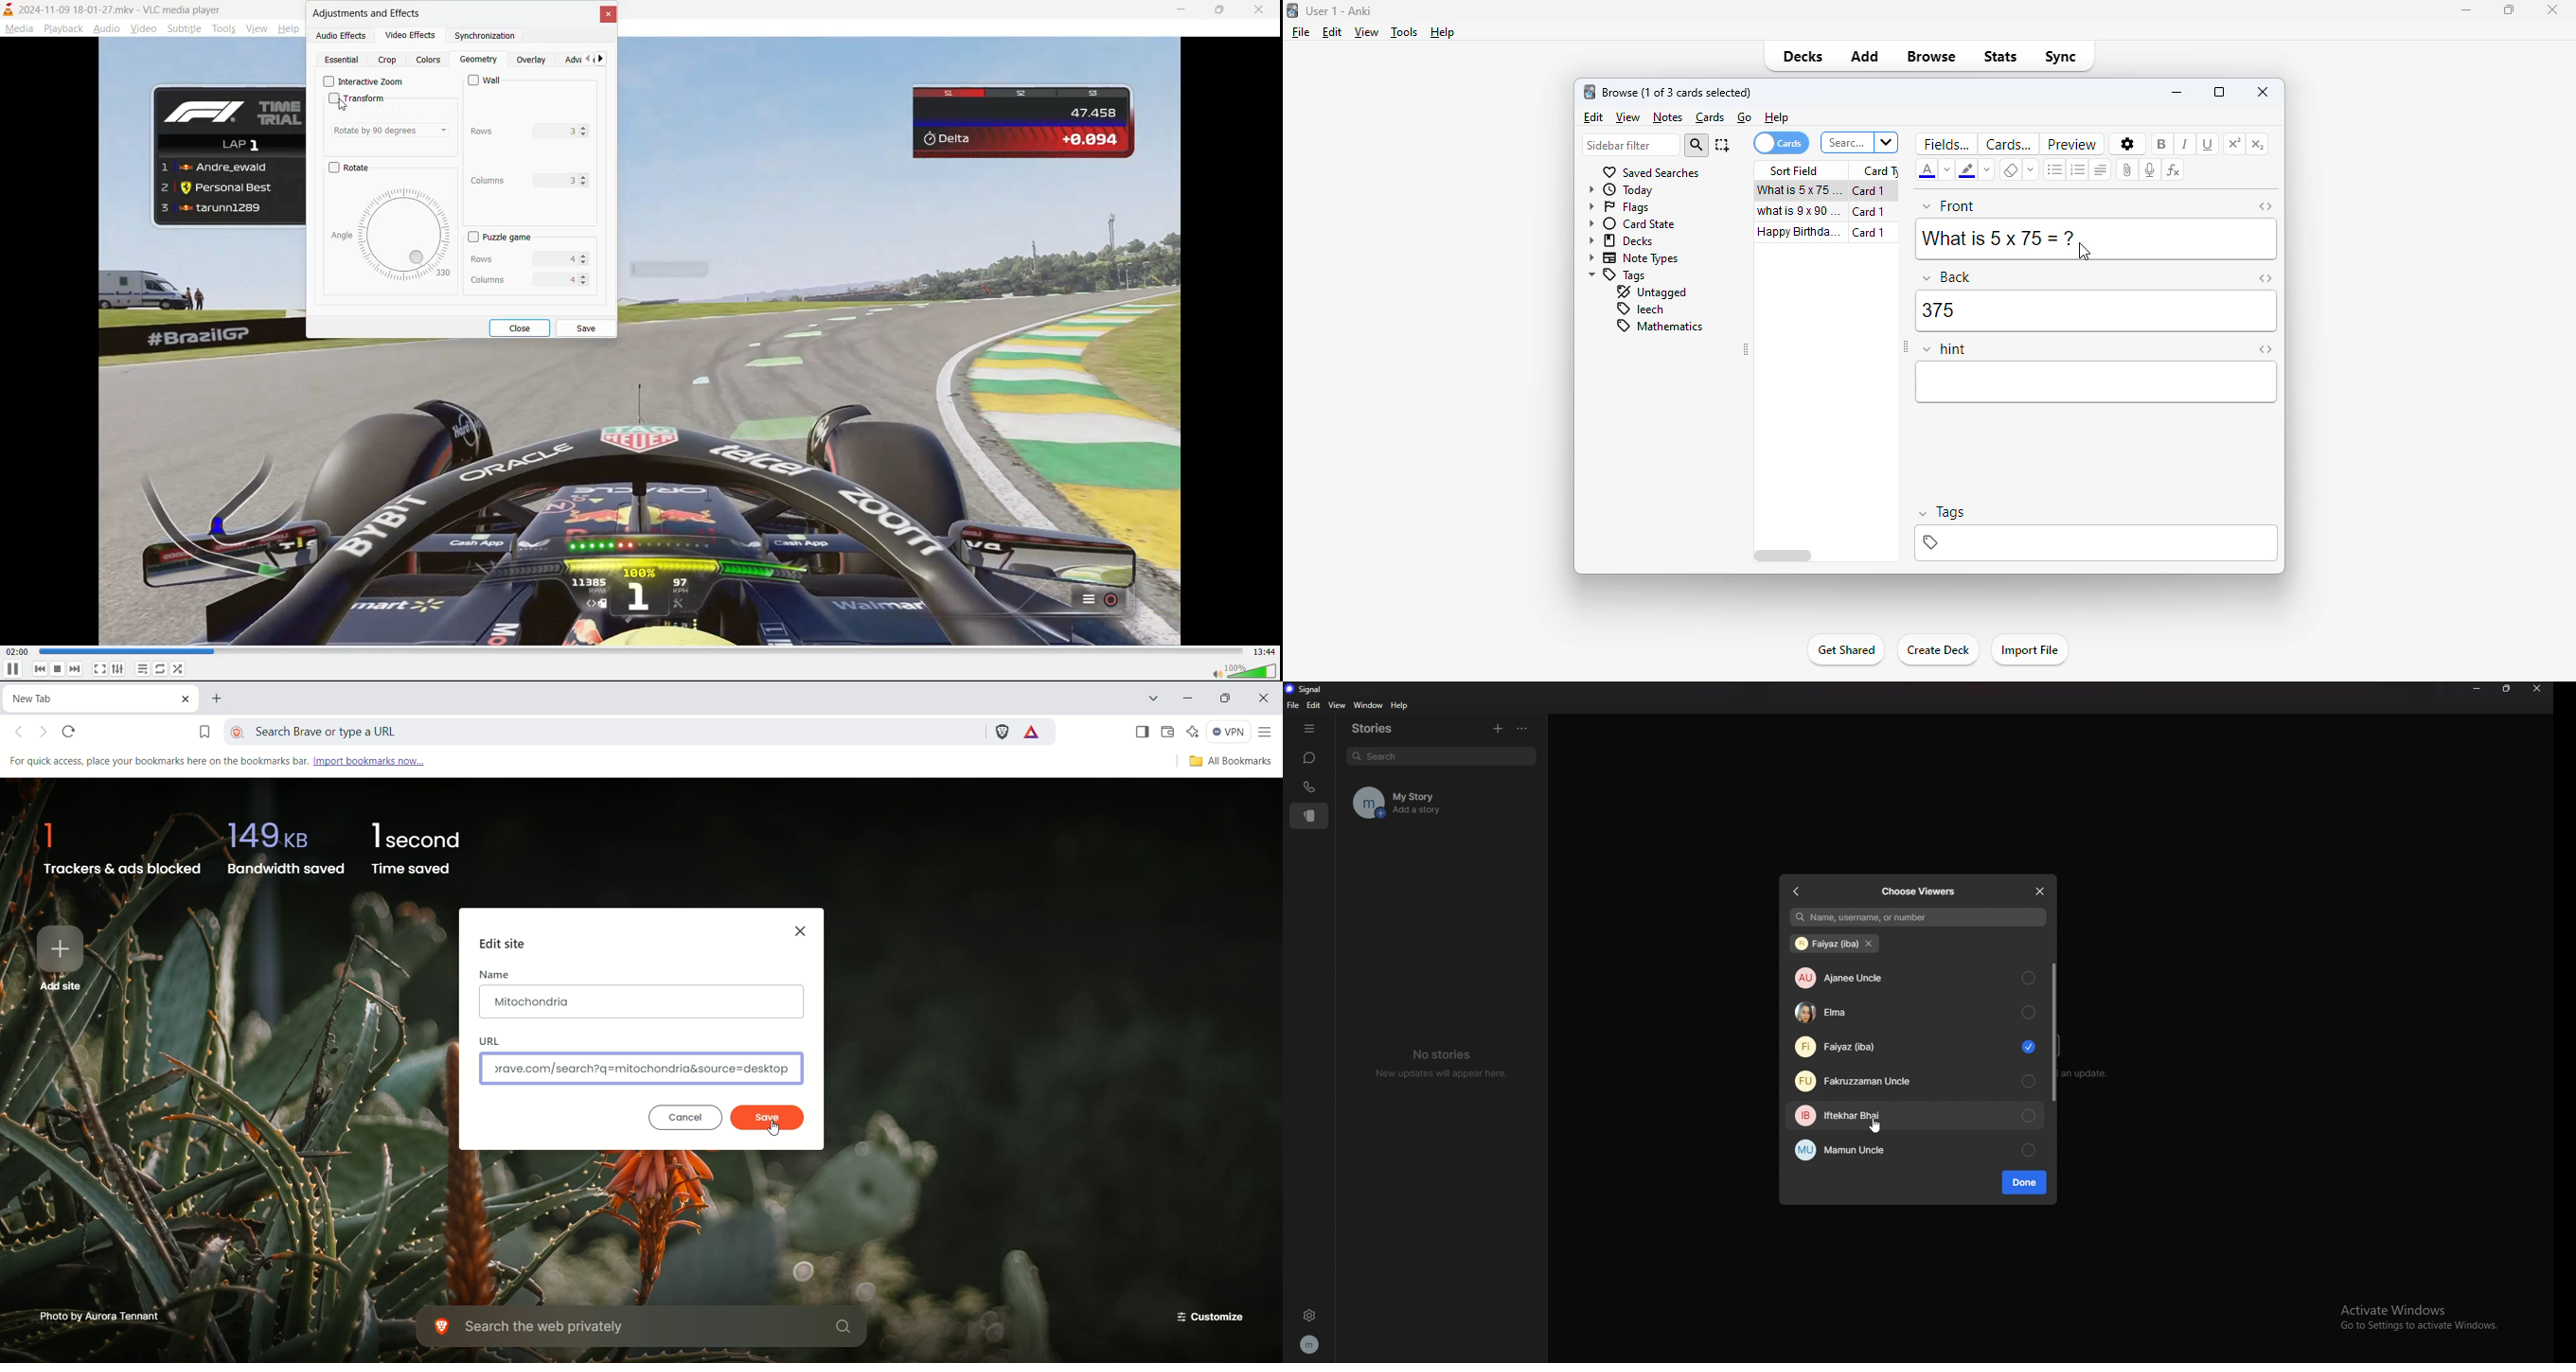 The width and height of the screenshot is (2576, 1372). I want to click on playback, so click(61, 27).